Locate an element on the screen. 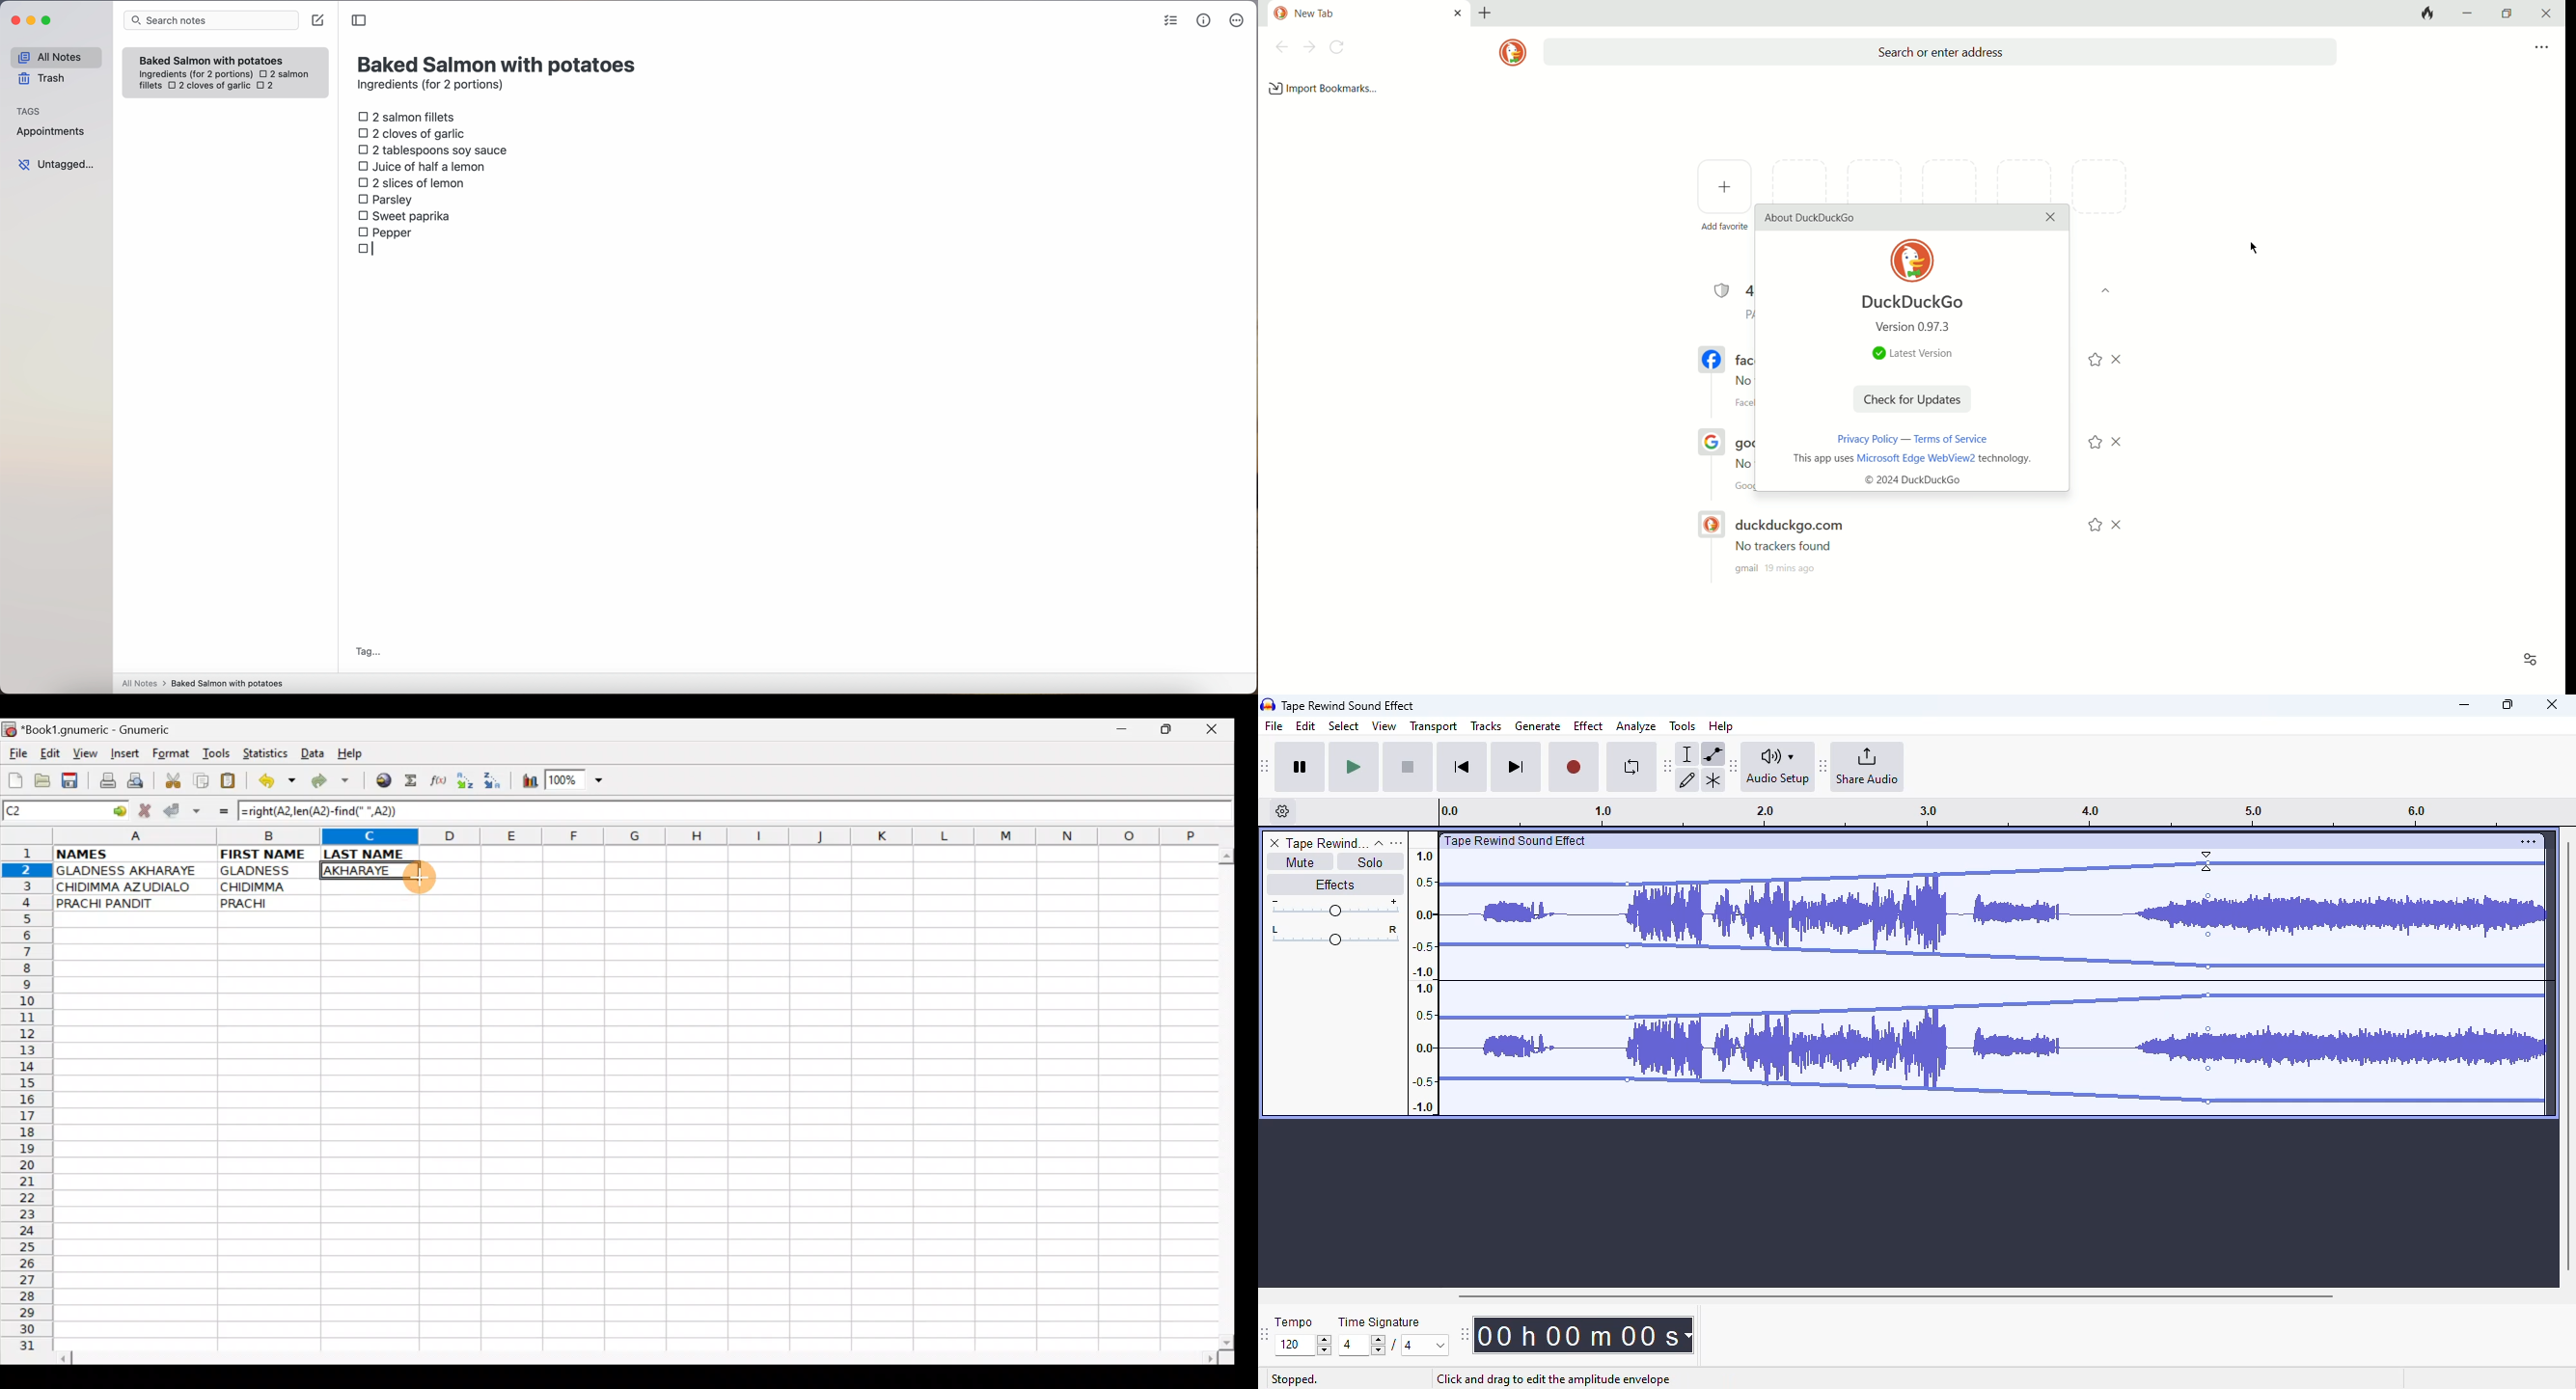 This screenshot has width=2576, height=1400. tag is located at coordinates (367, 653).